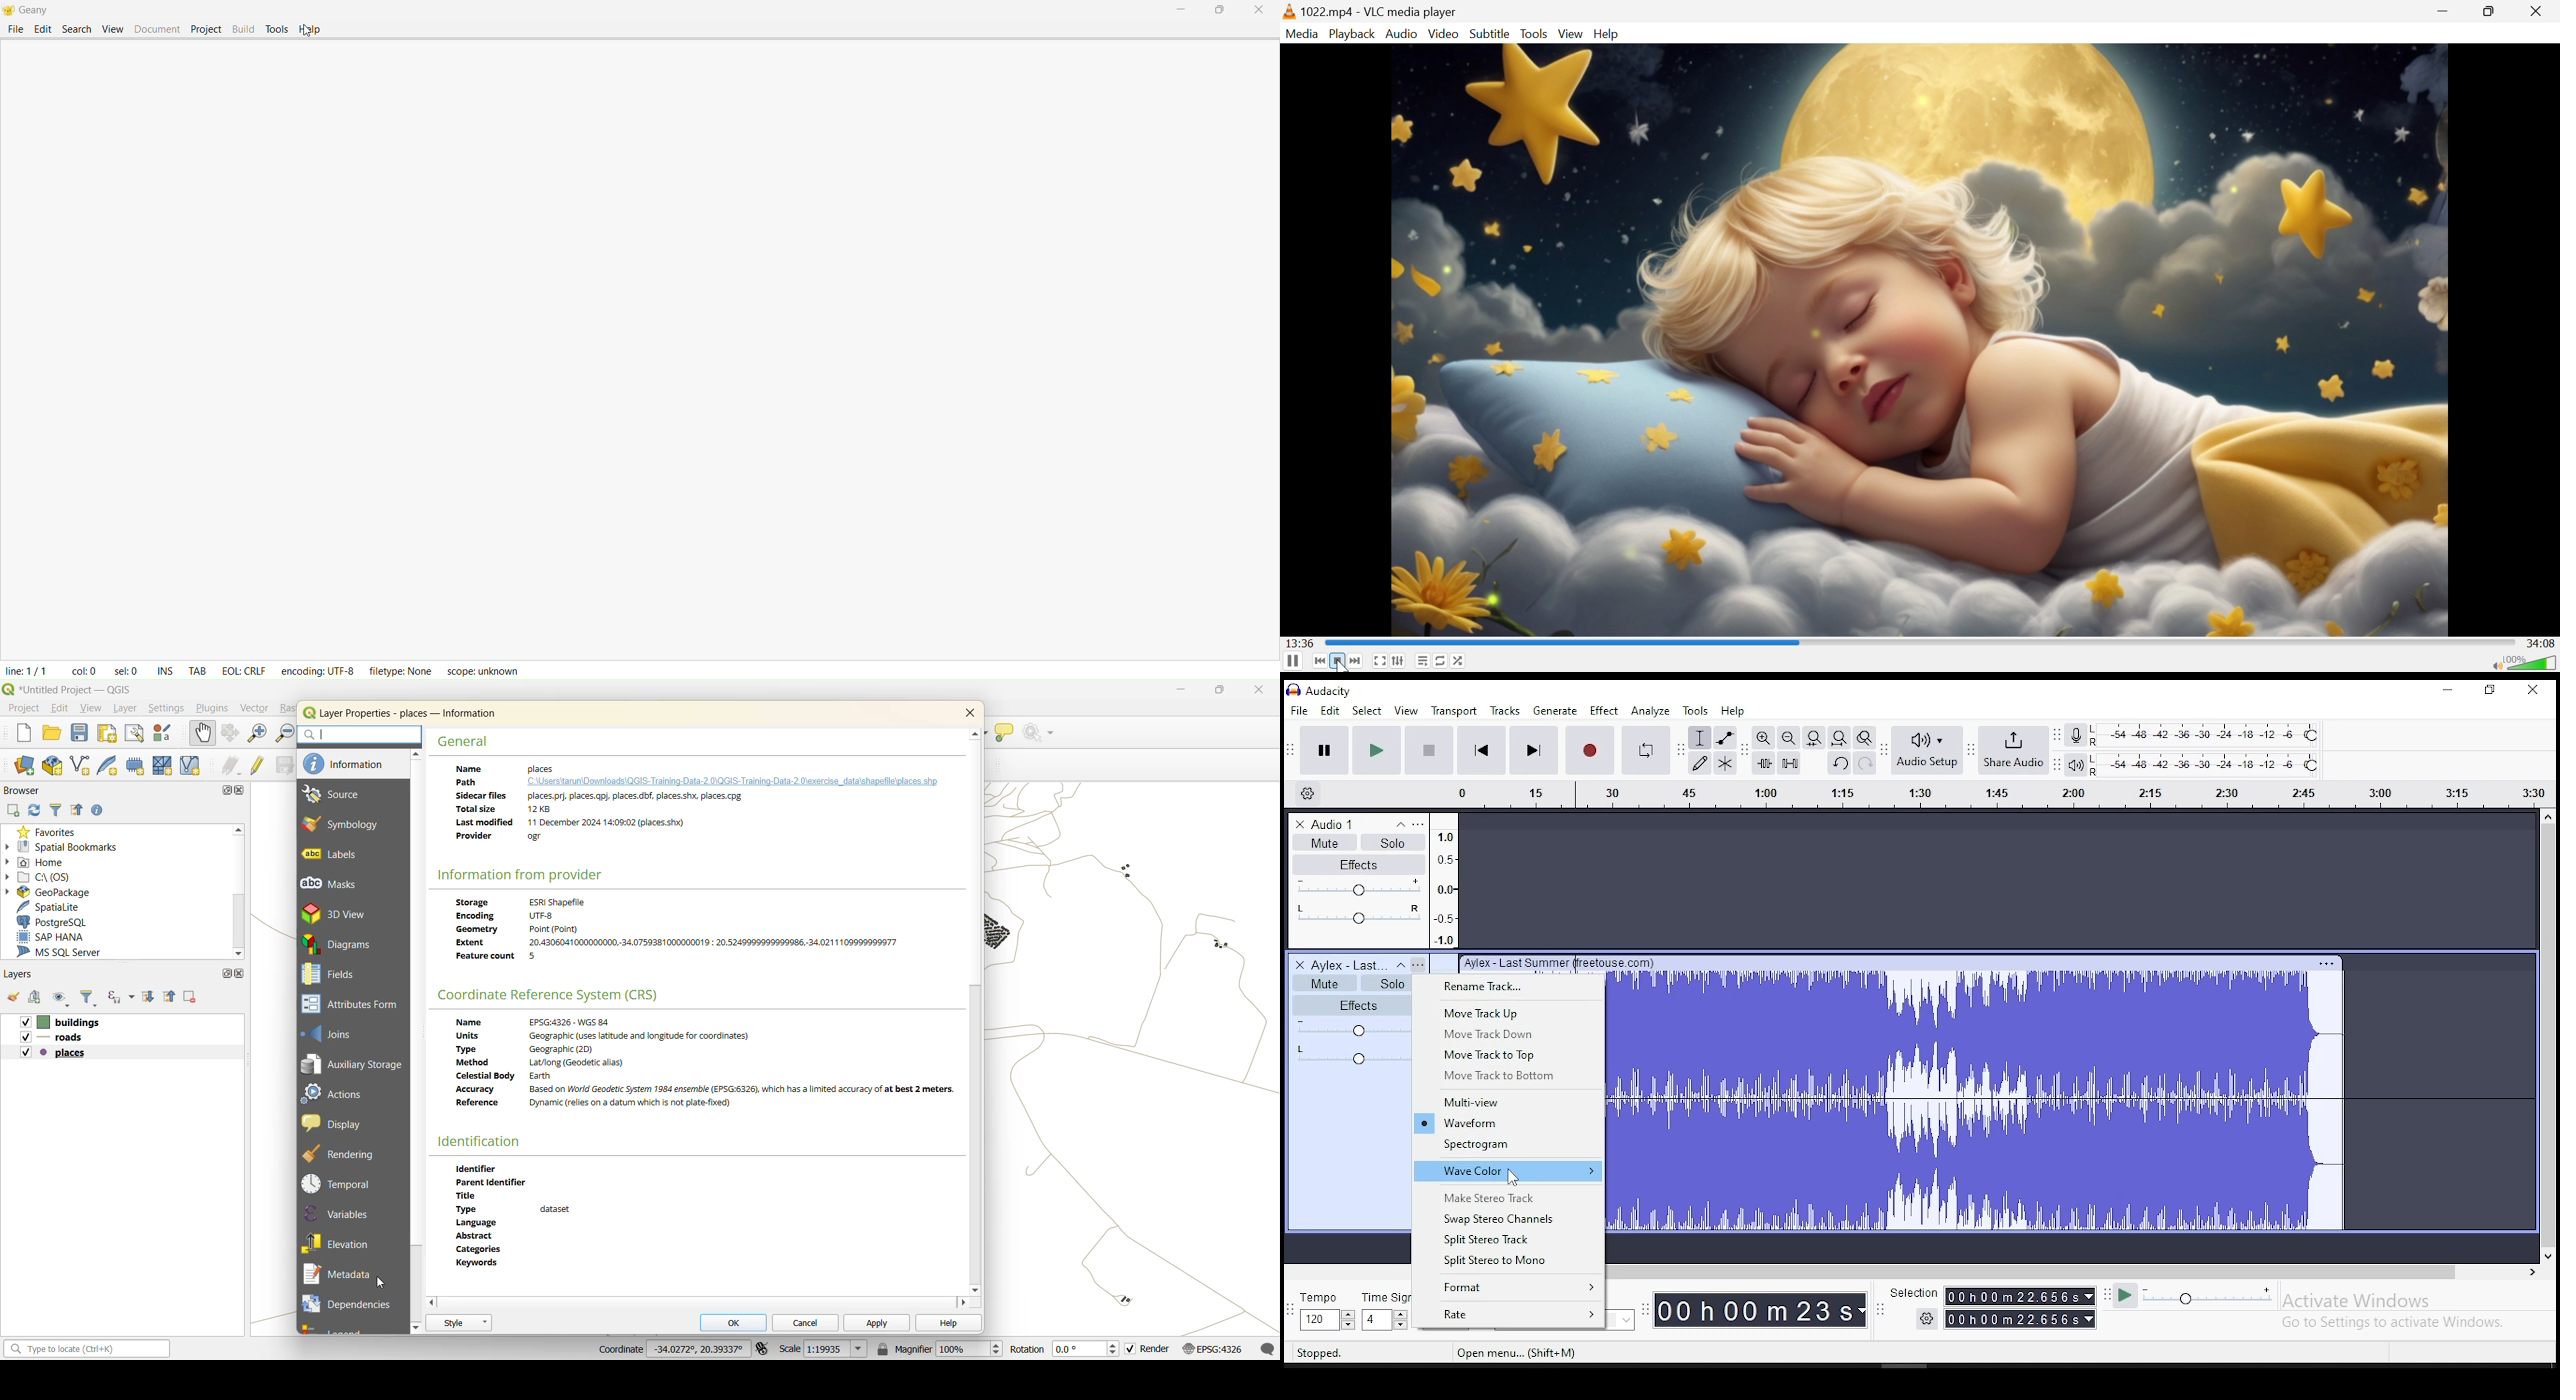  Describe the element at coordinates (1509, 1102) in the screenshot. I see `multi view` at that location.